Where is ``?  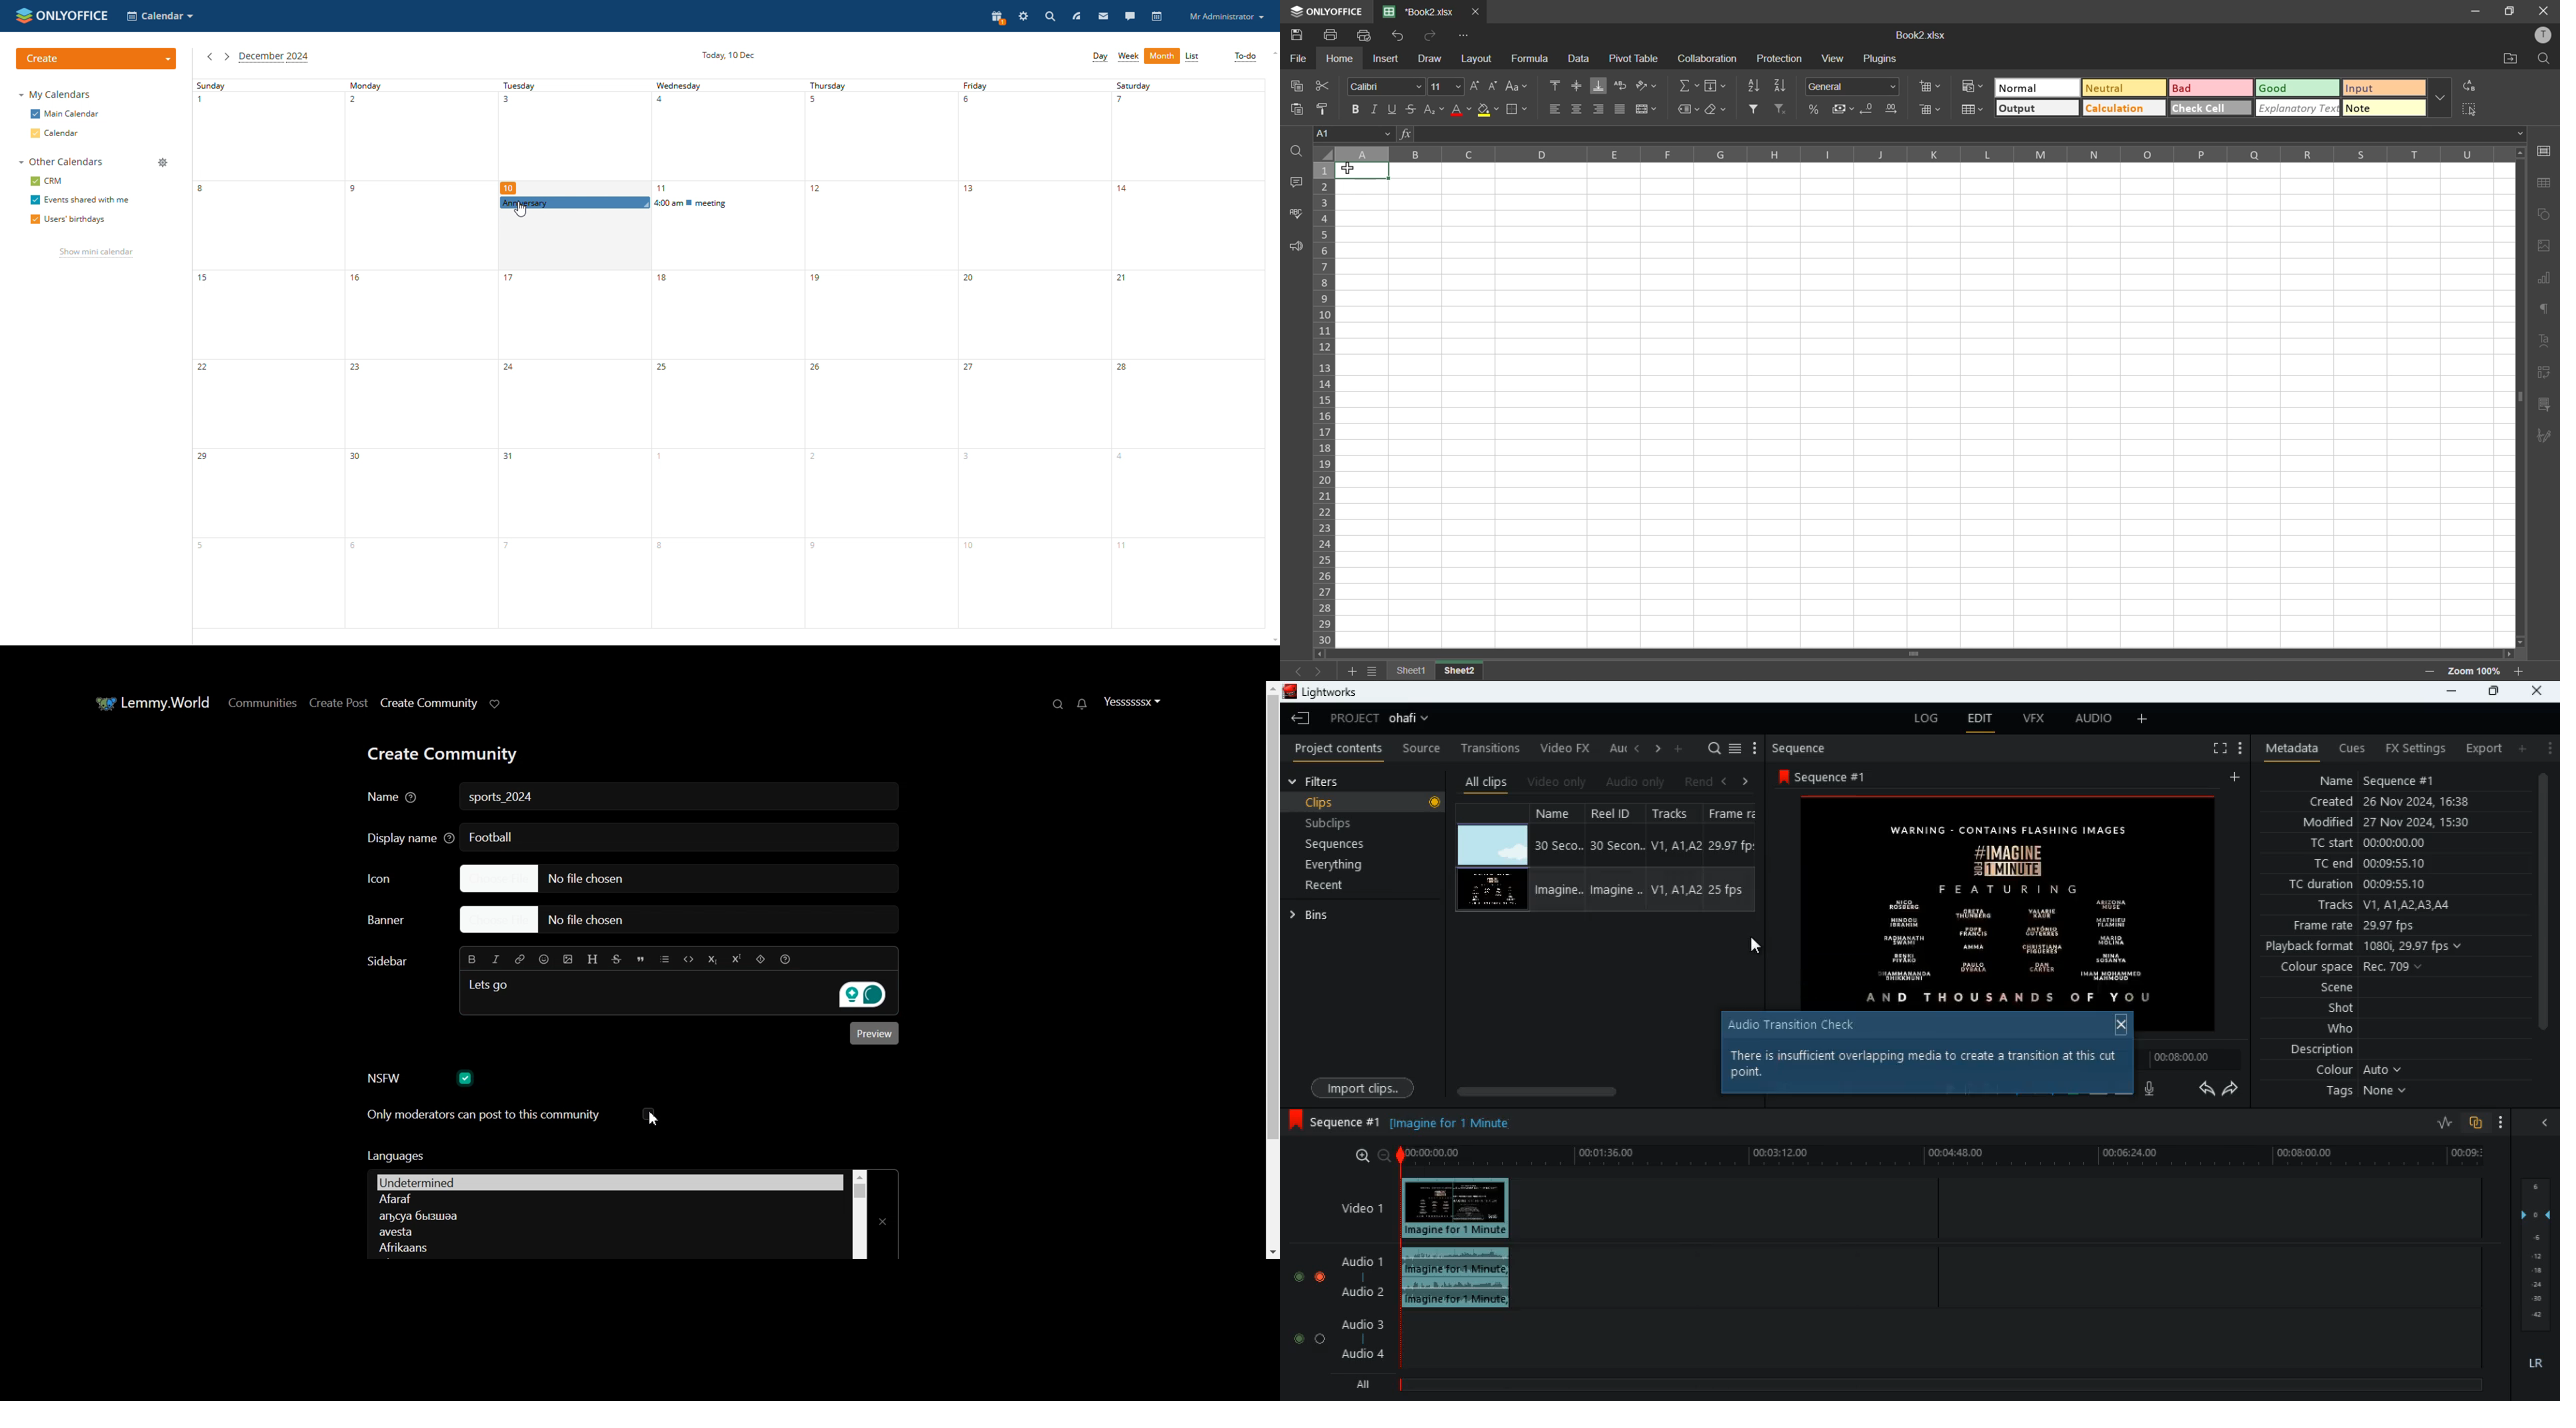
 is located at coordinates (444, 755).